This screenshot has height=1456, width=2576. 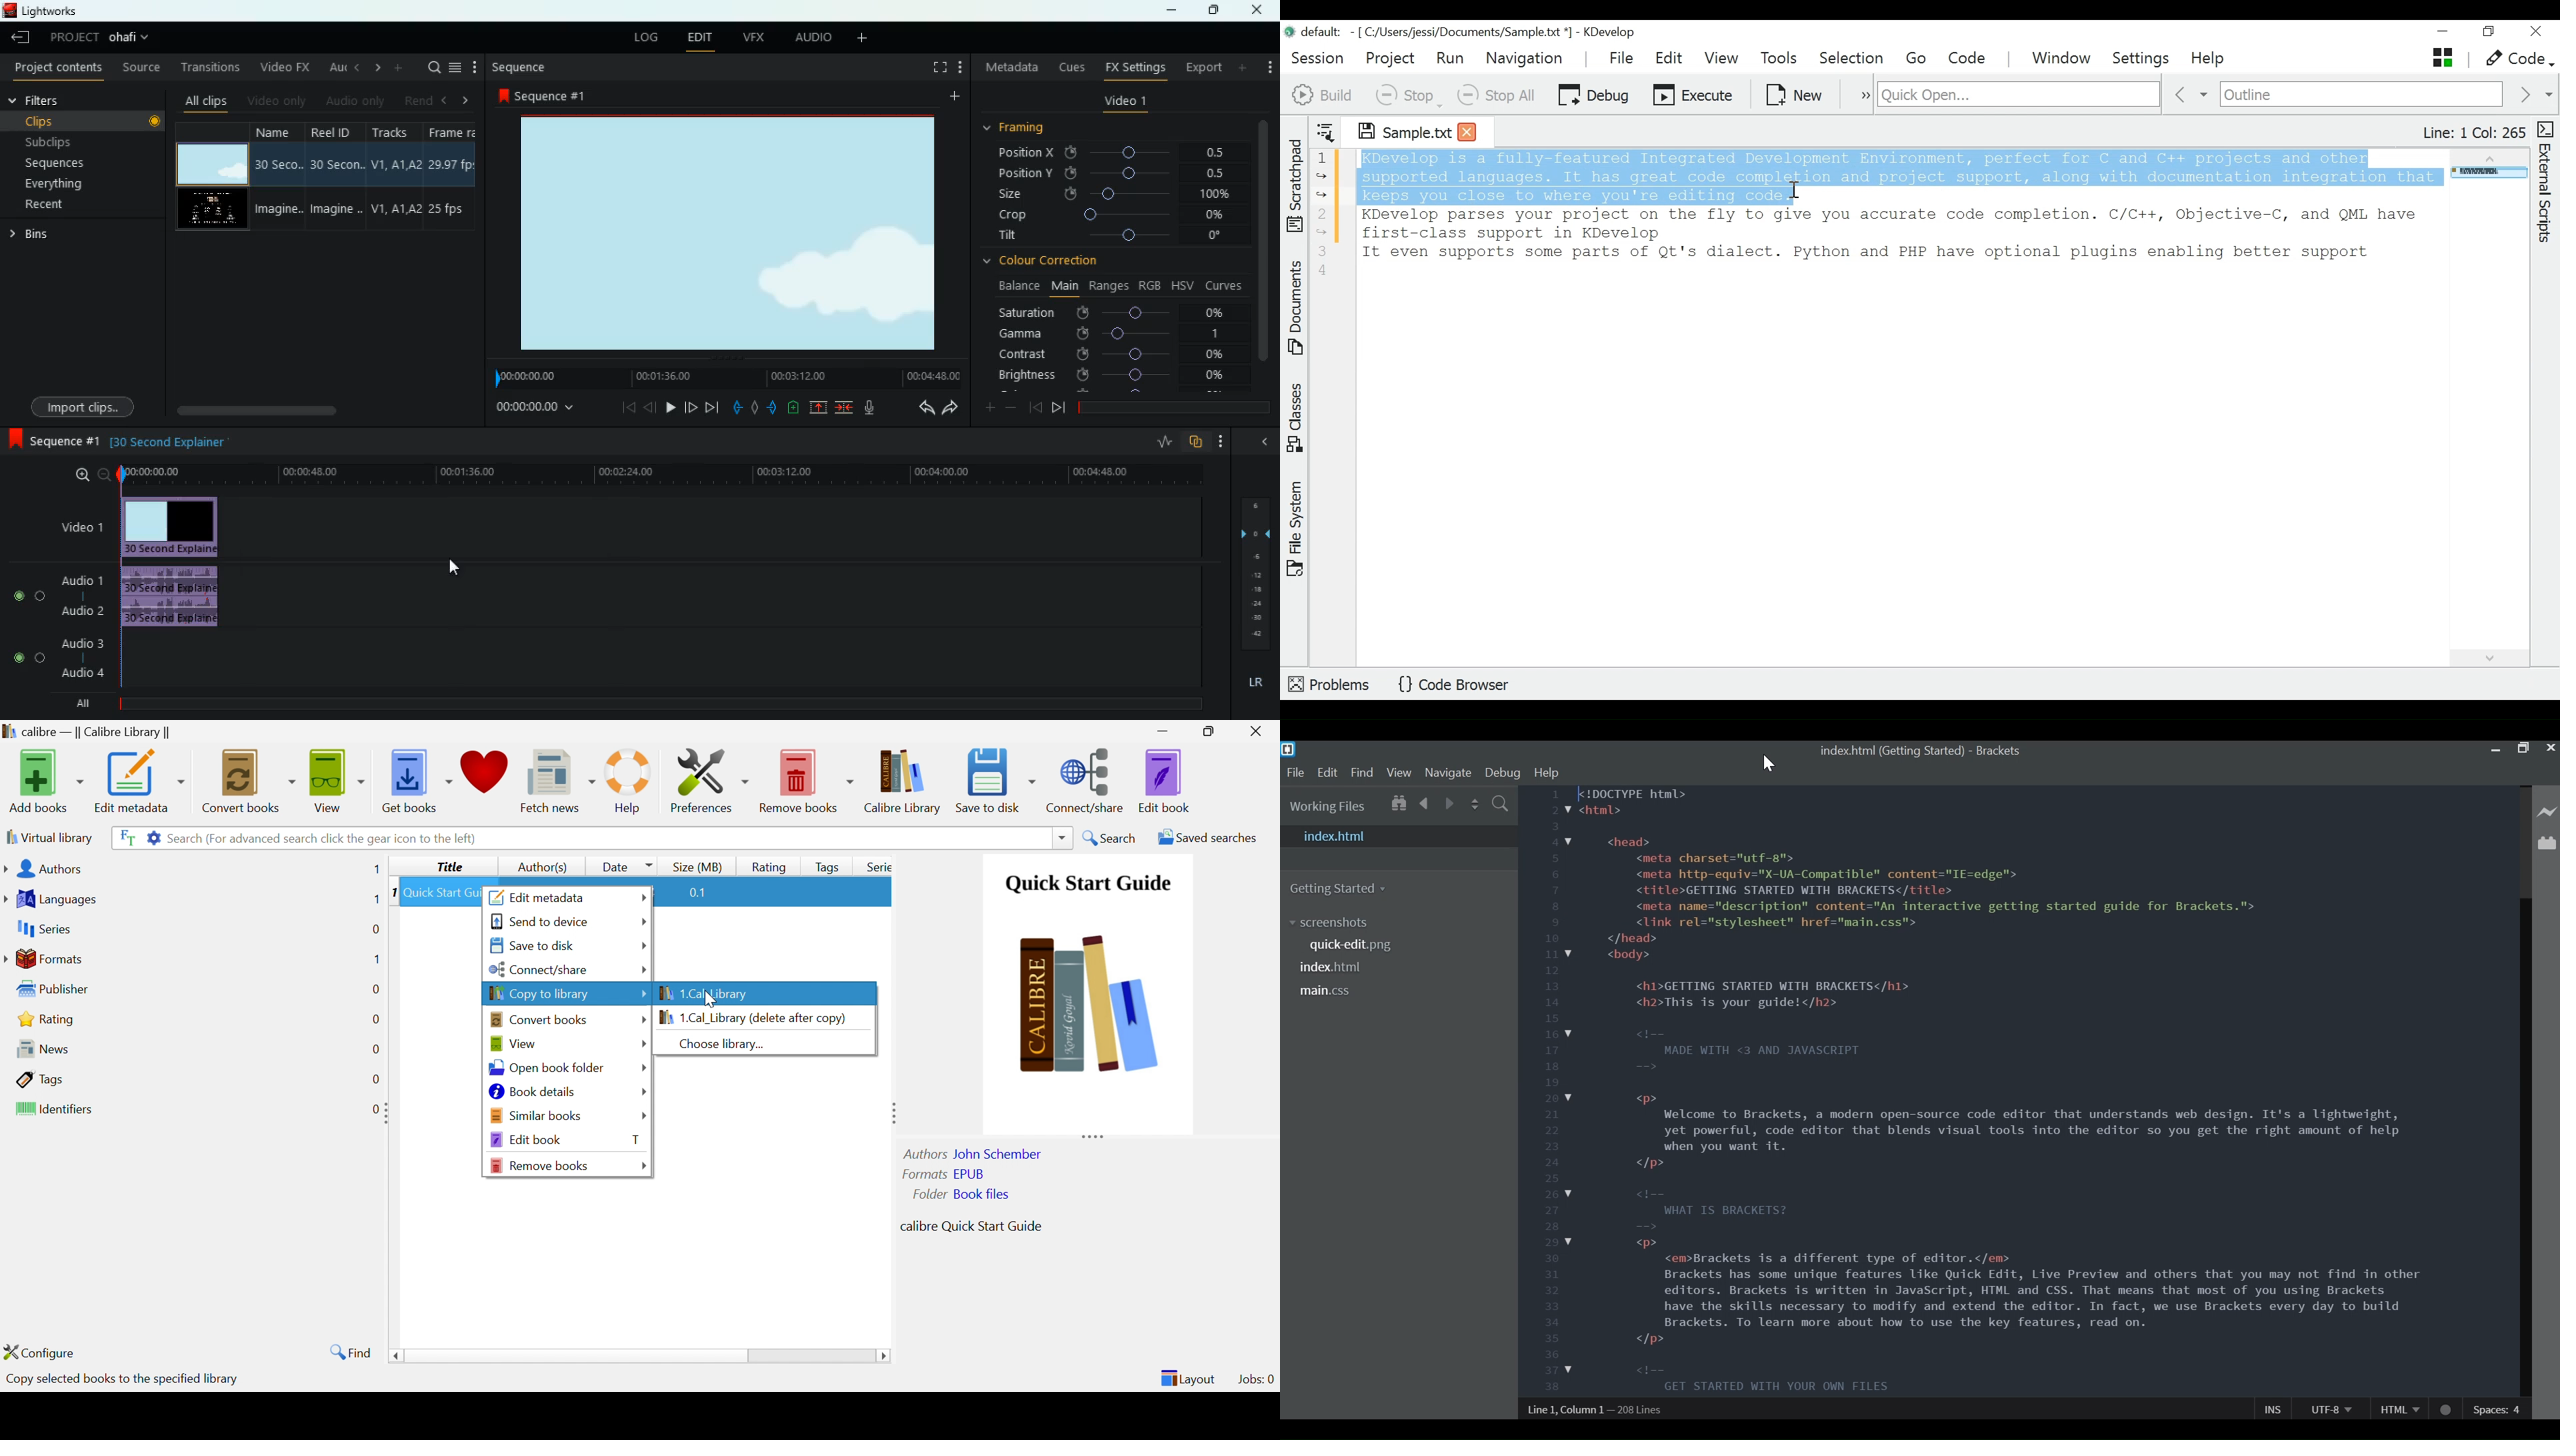 What do you see at coordinates (525, 1139) in the screenshot?
I see `Edit book` at bounding box center [525, 1139].